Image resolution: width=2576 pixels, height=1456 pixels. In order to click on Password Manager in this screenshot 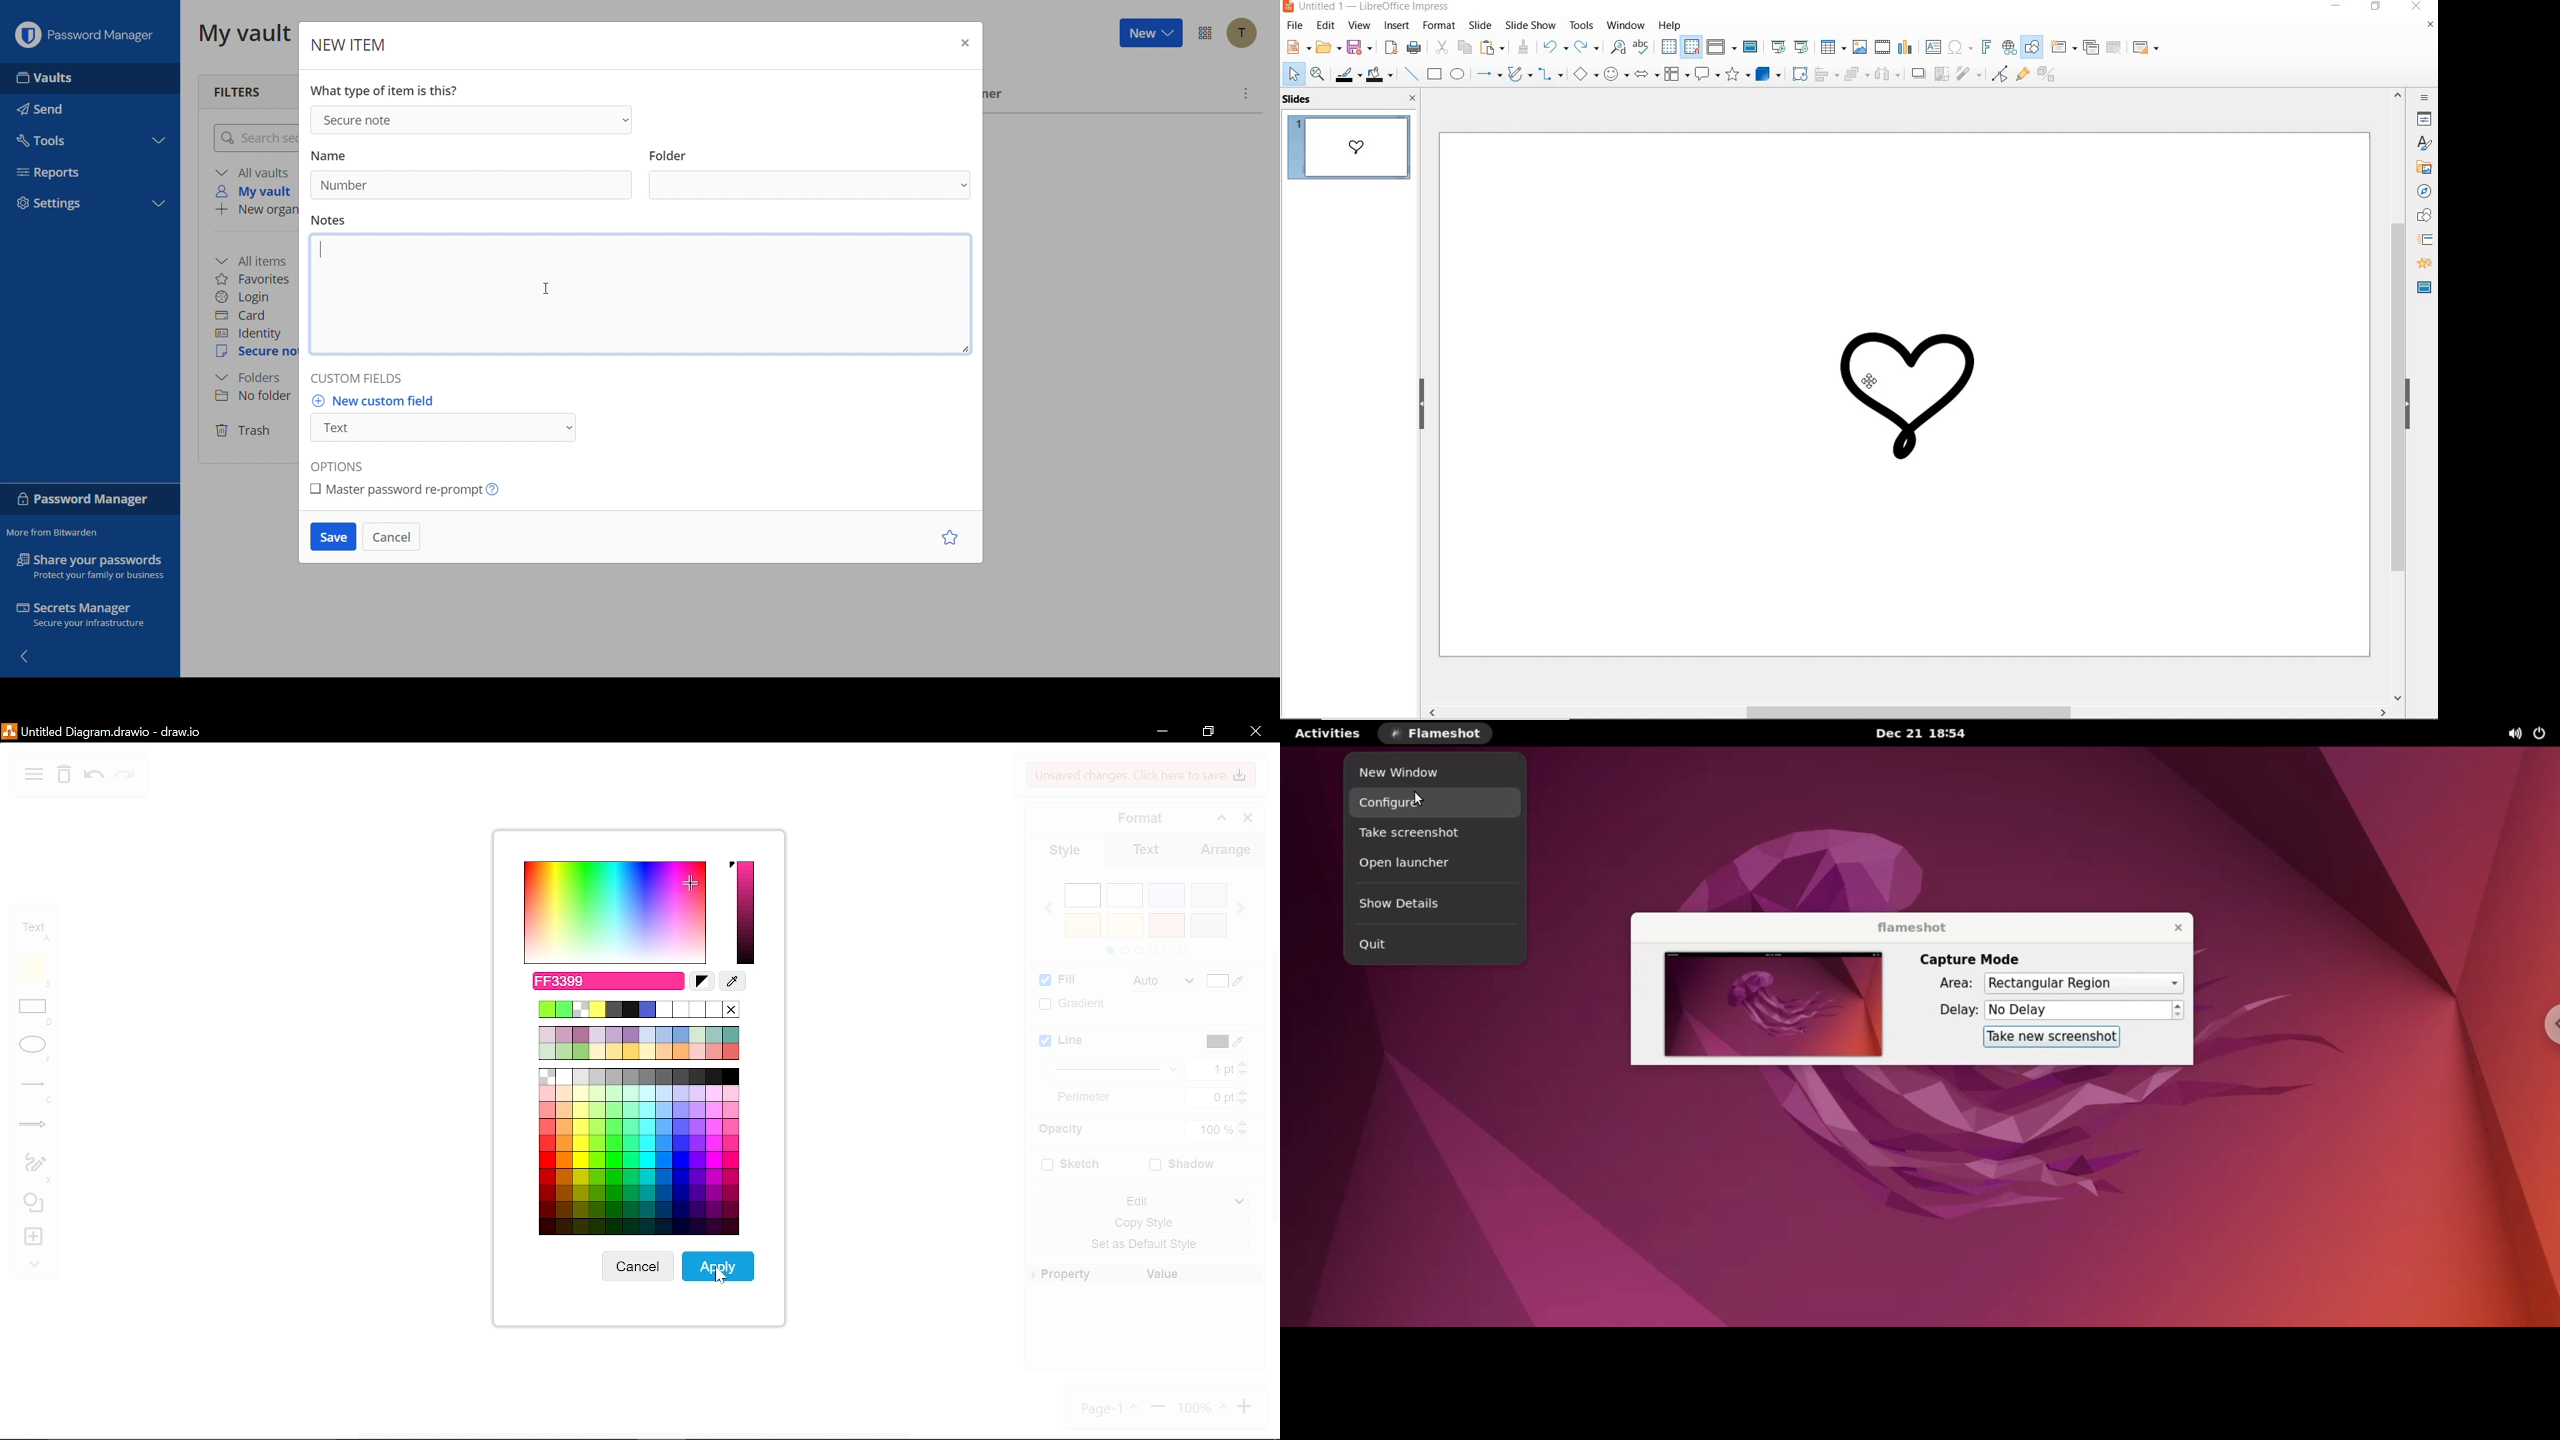, I will do `click(86, 32)`.